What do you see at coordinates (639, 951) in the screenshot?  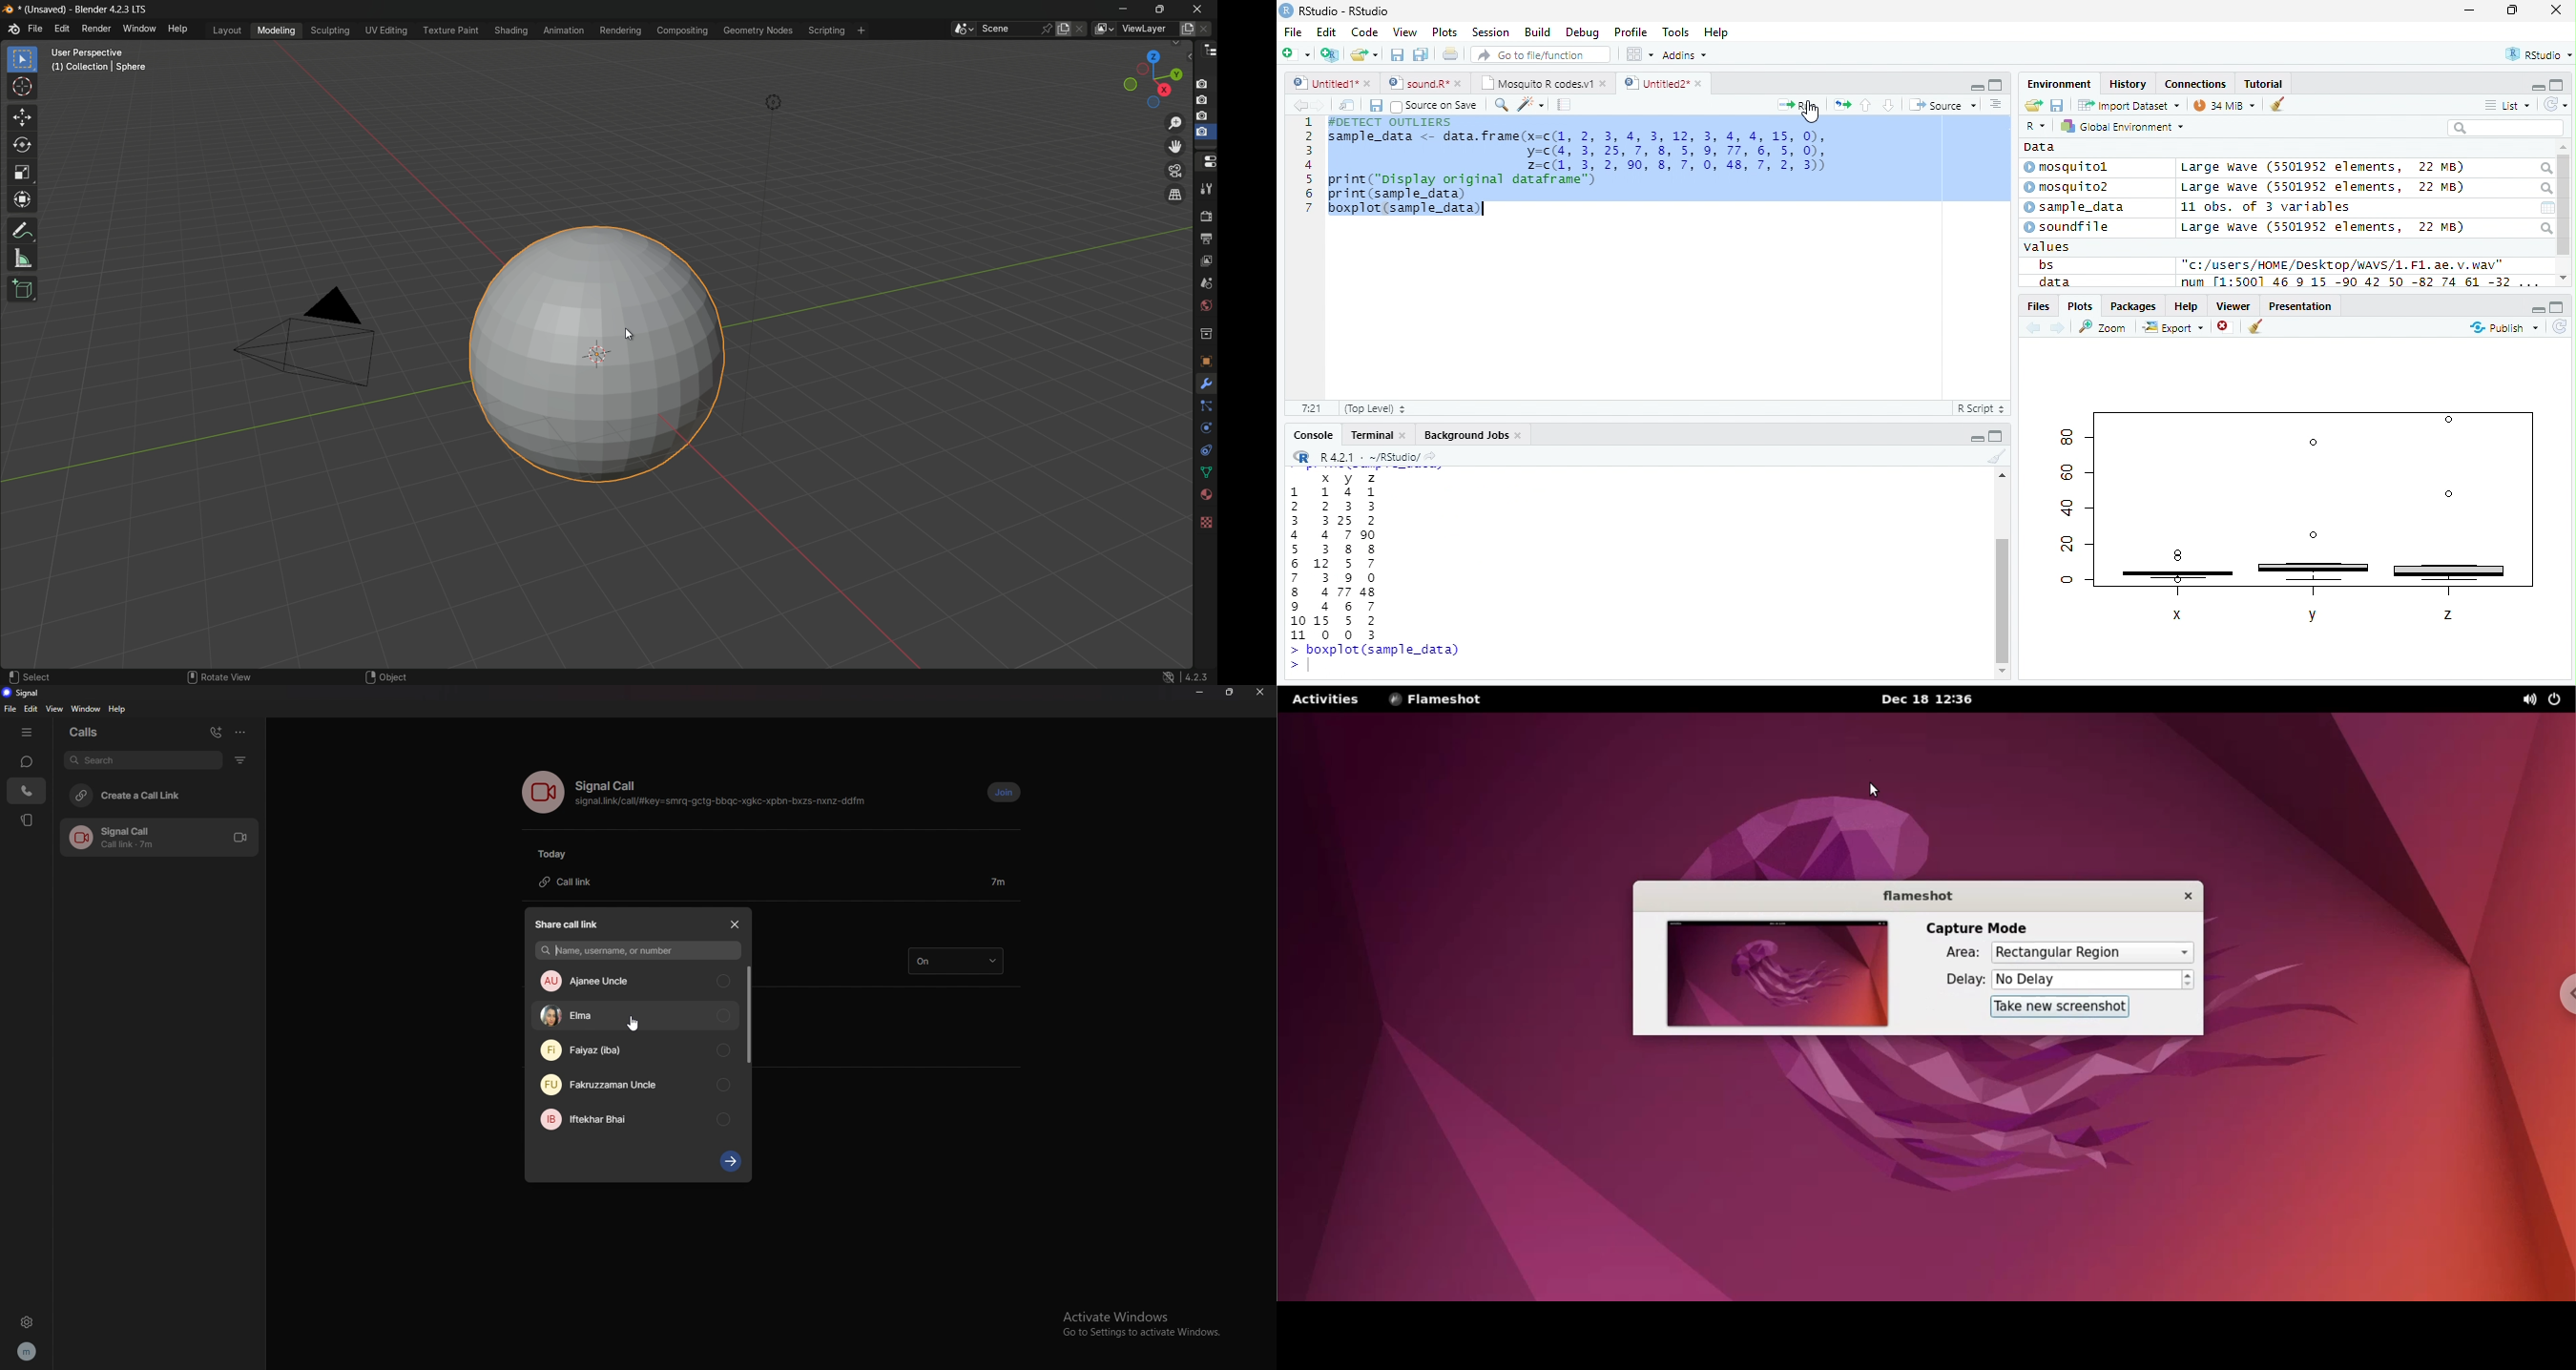 I see `name, username,  or number` at bounding box center [639, 951].